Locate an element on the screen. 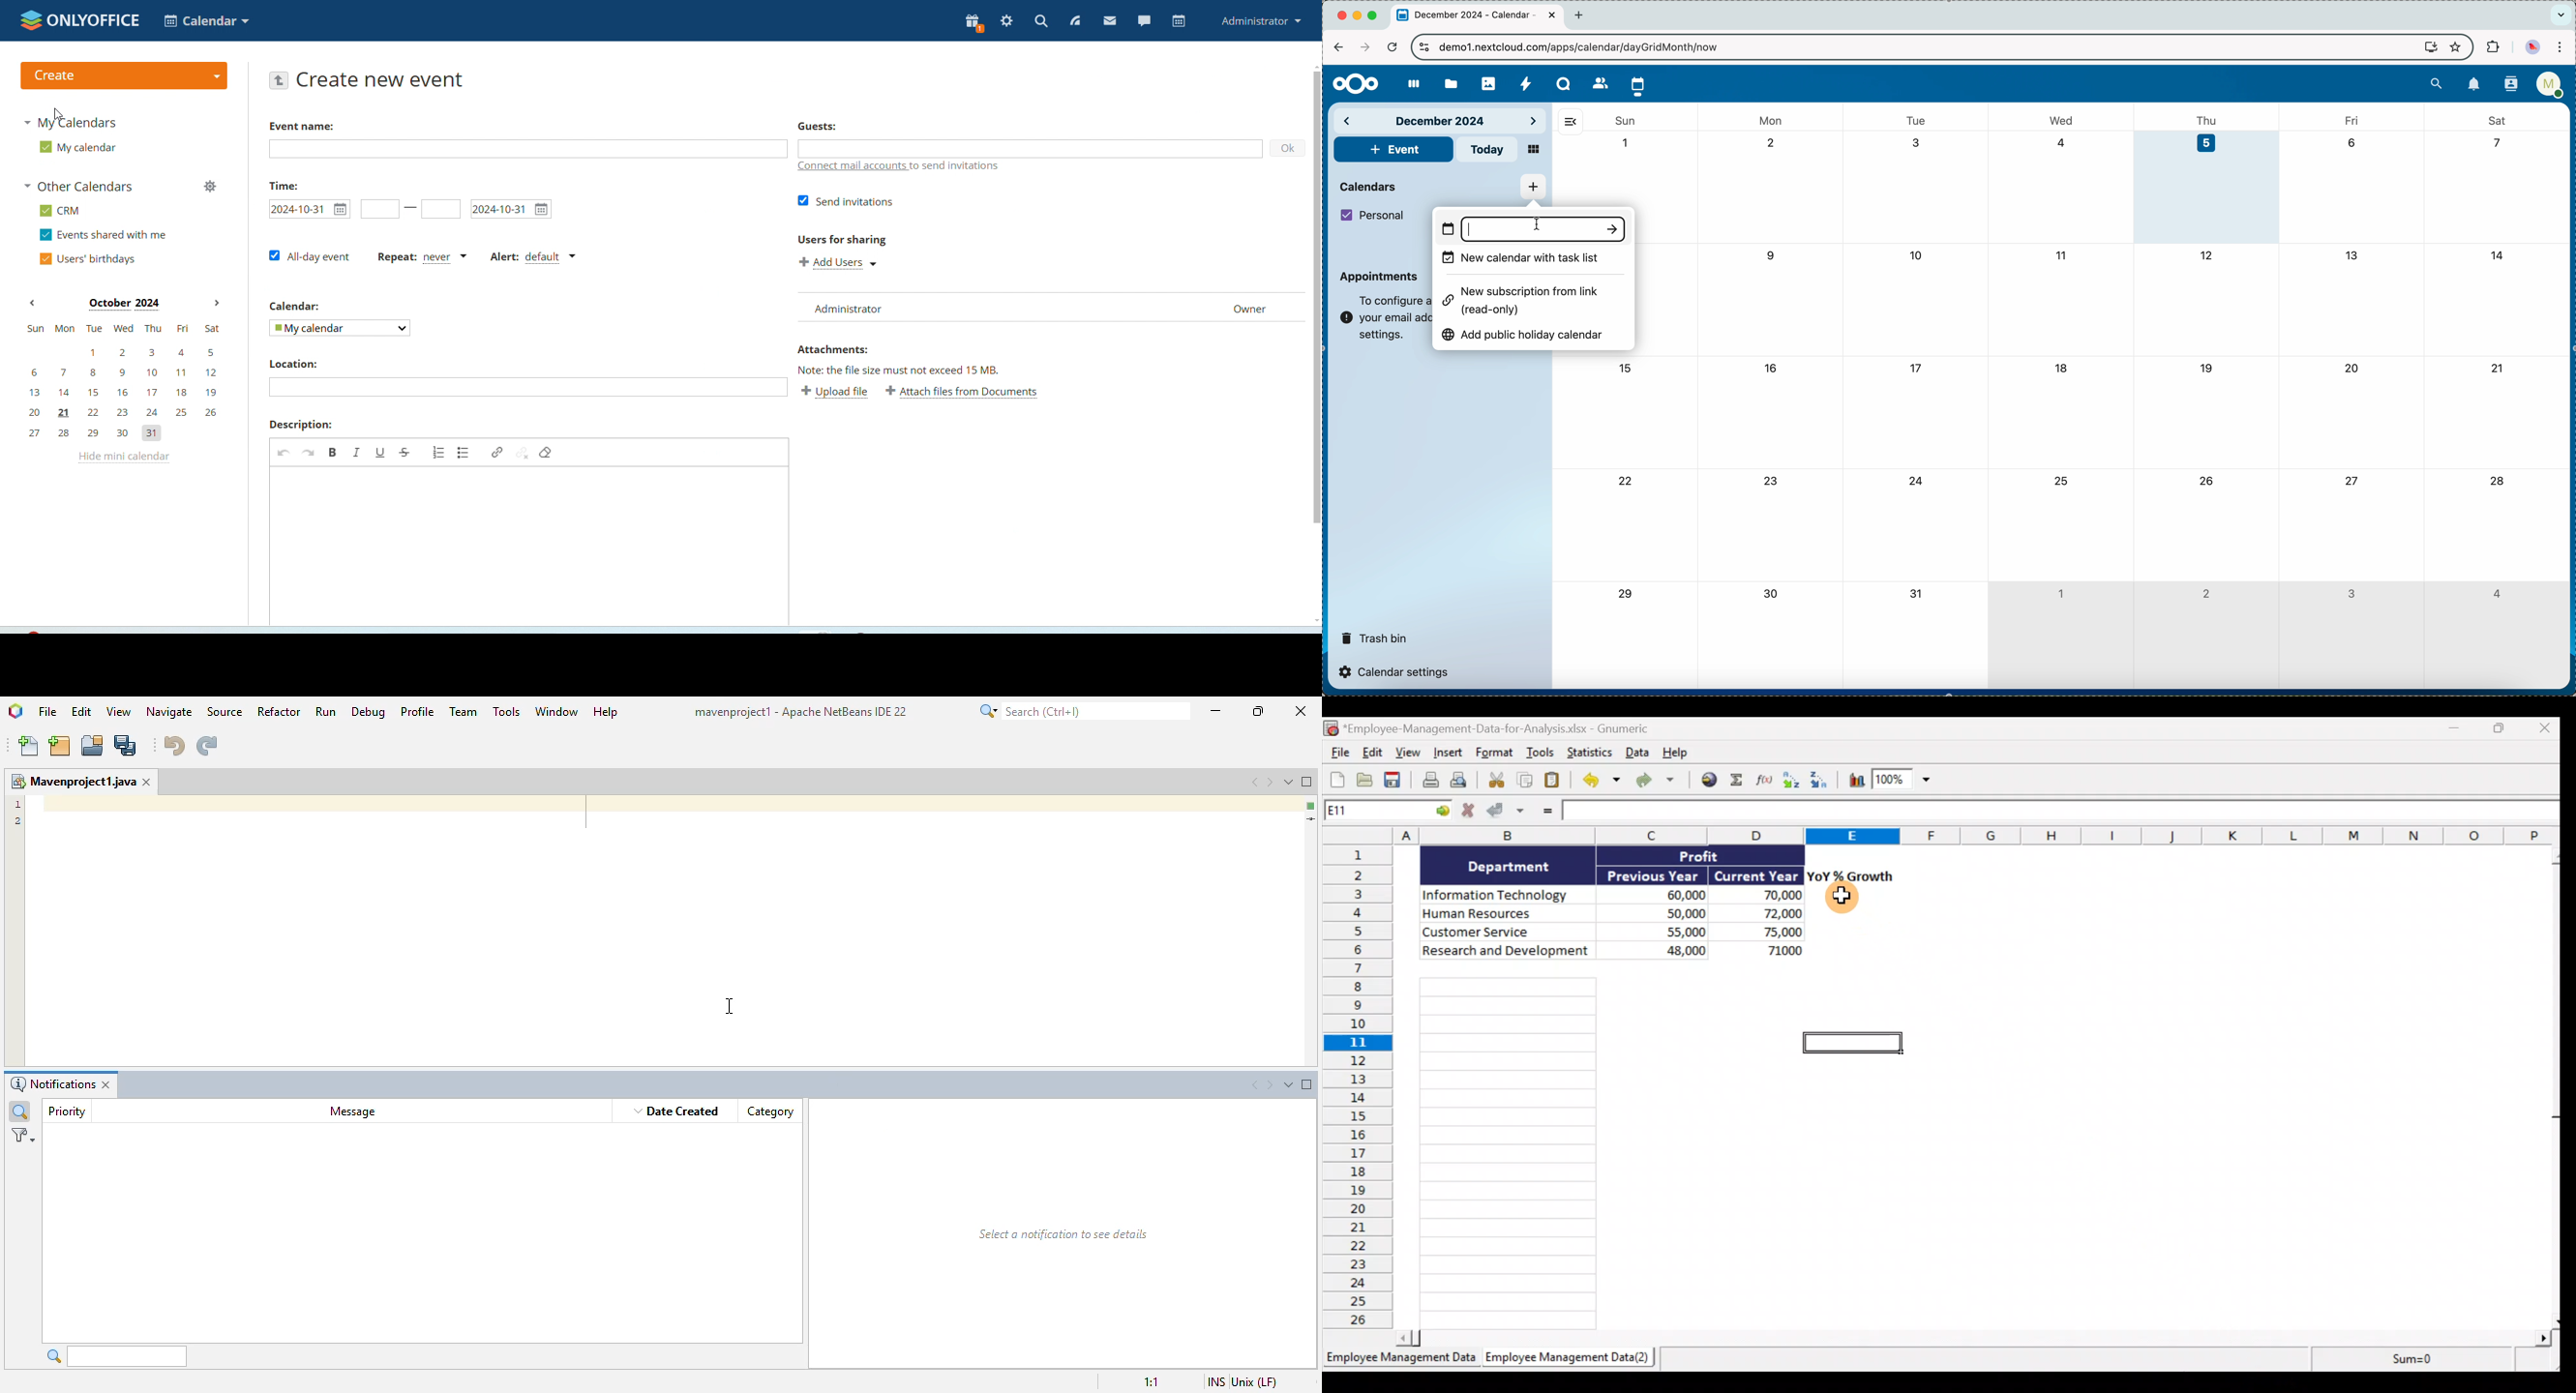  category is located at coordinates (770, 1111).